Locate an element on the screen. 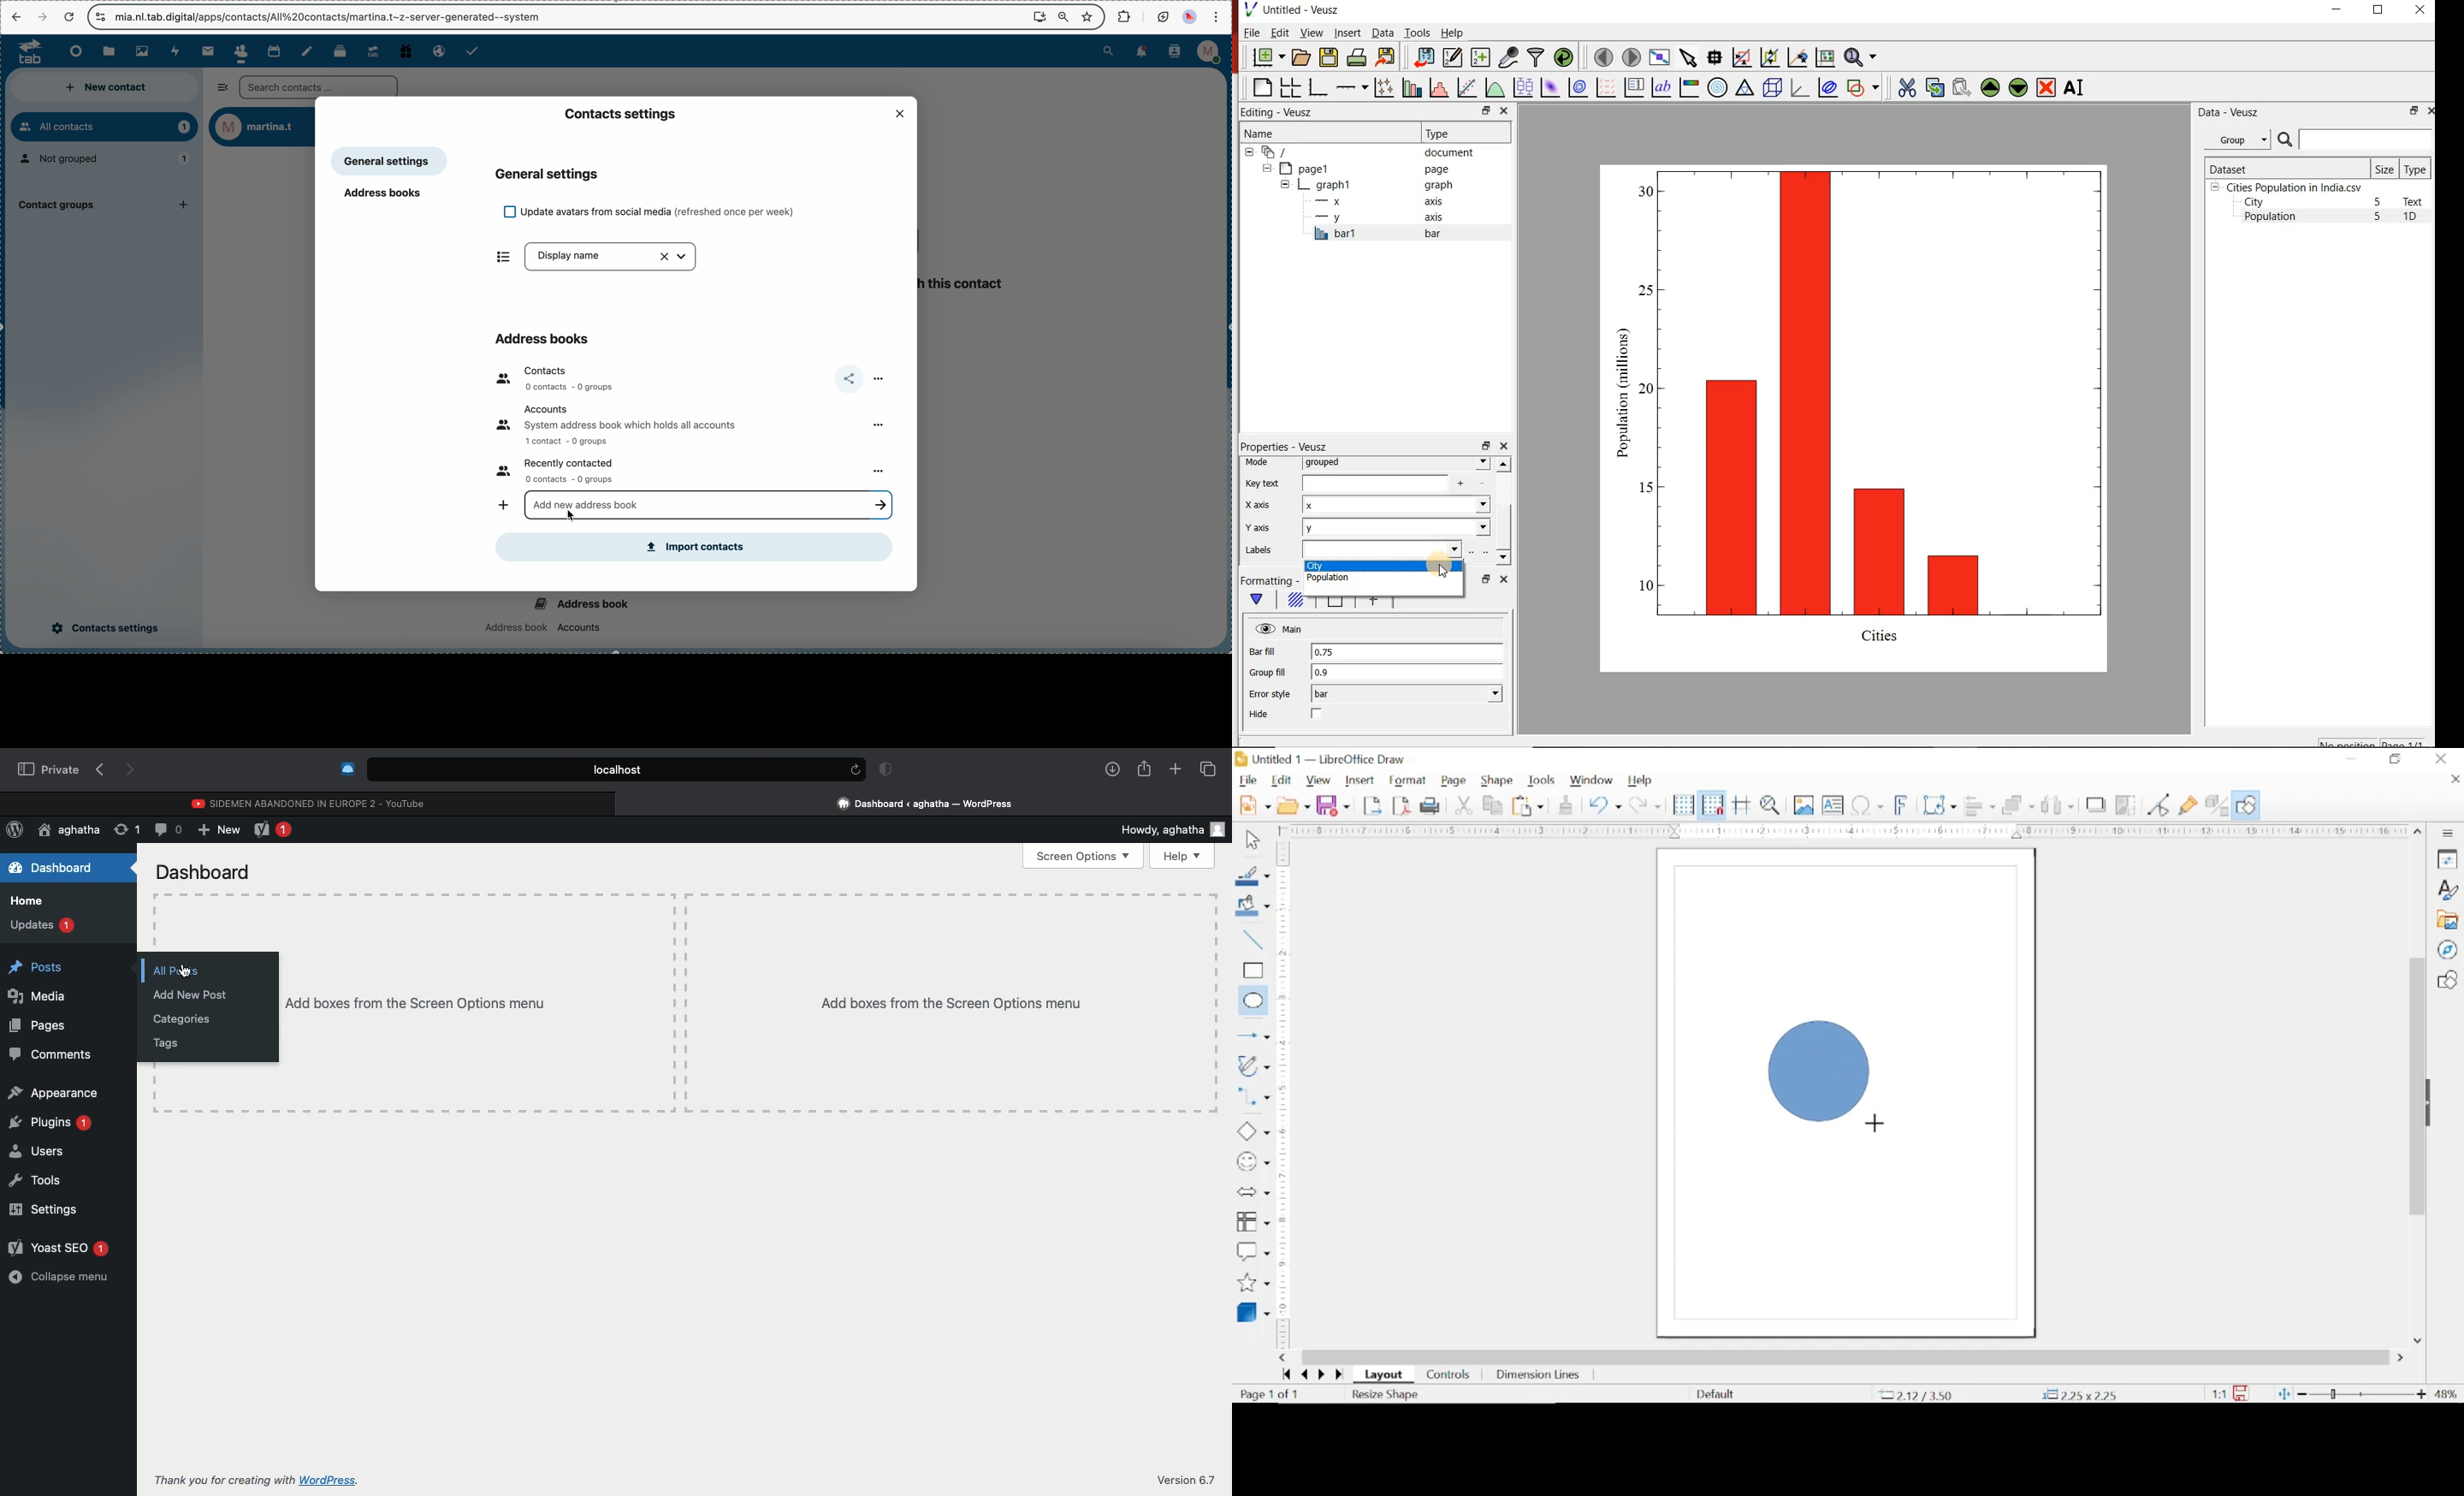 This screenshot has width=2464, height=1512. create new datasets using available options is located at coordinates (1478, 57).